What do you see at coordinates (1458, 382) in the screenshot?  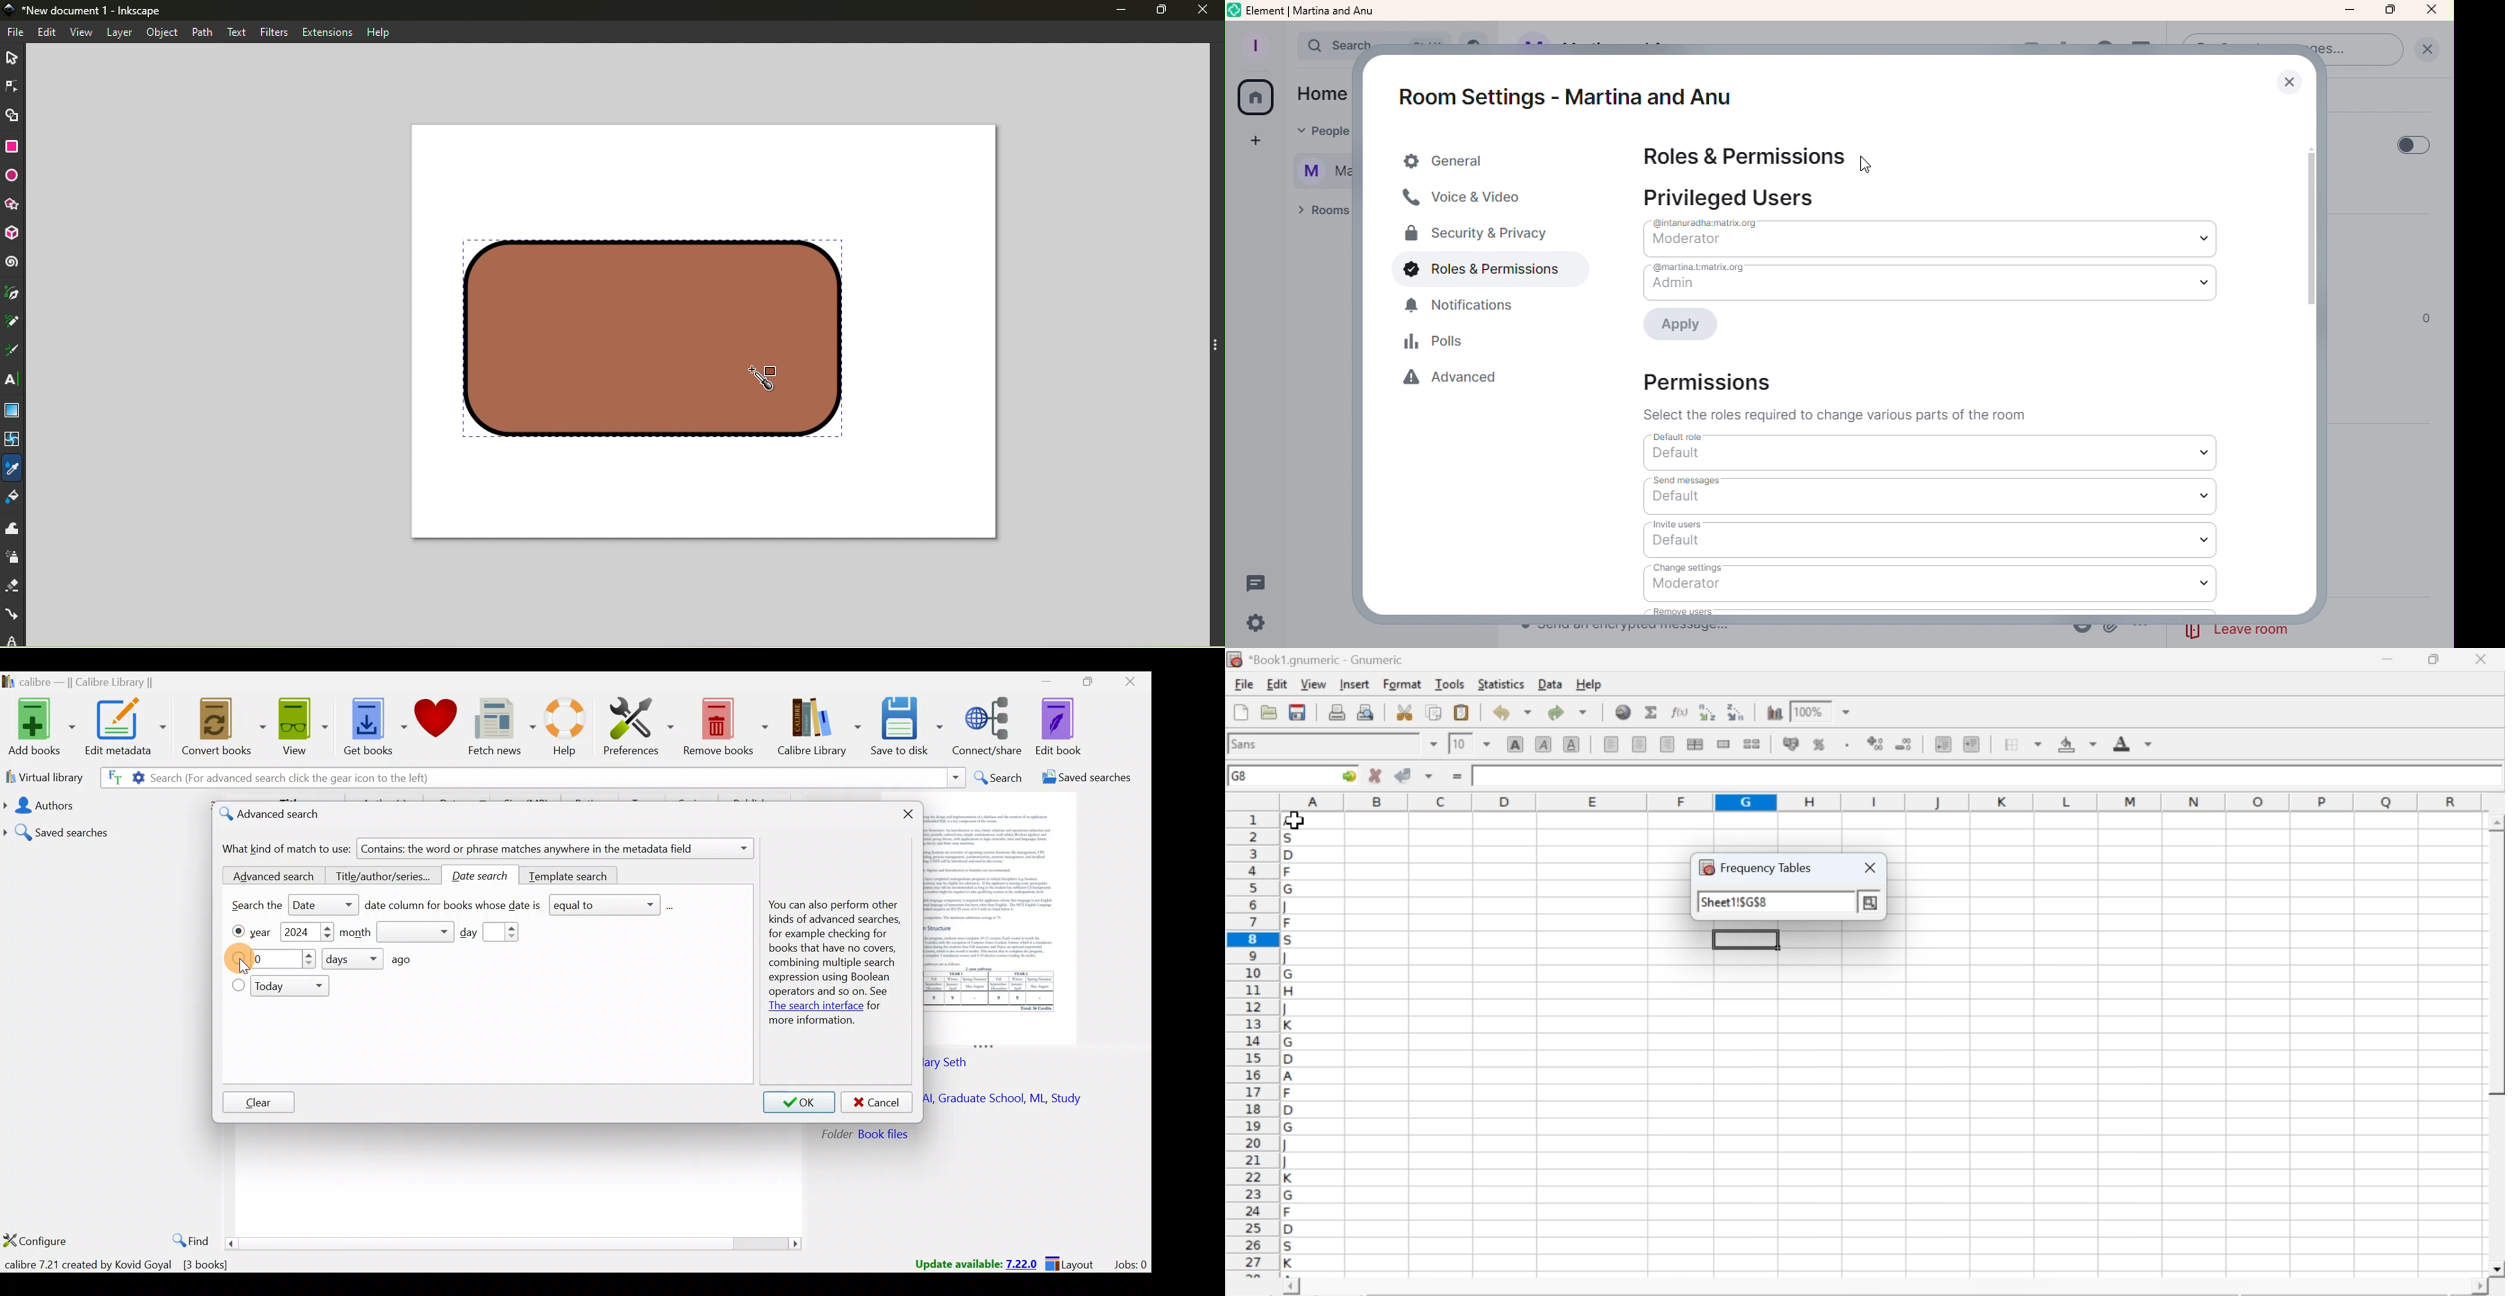 I see `Advanced` at bounding box center [1458, 382].